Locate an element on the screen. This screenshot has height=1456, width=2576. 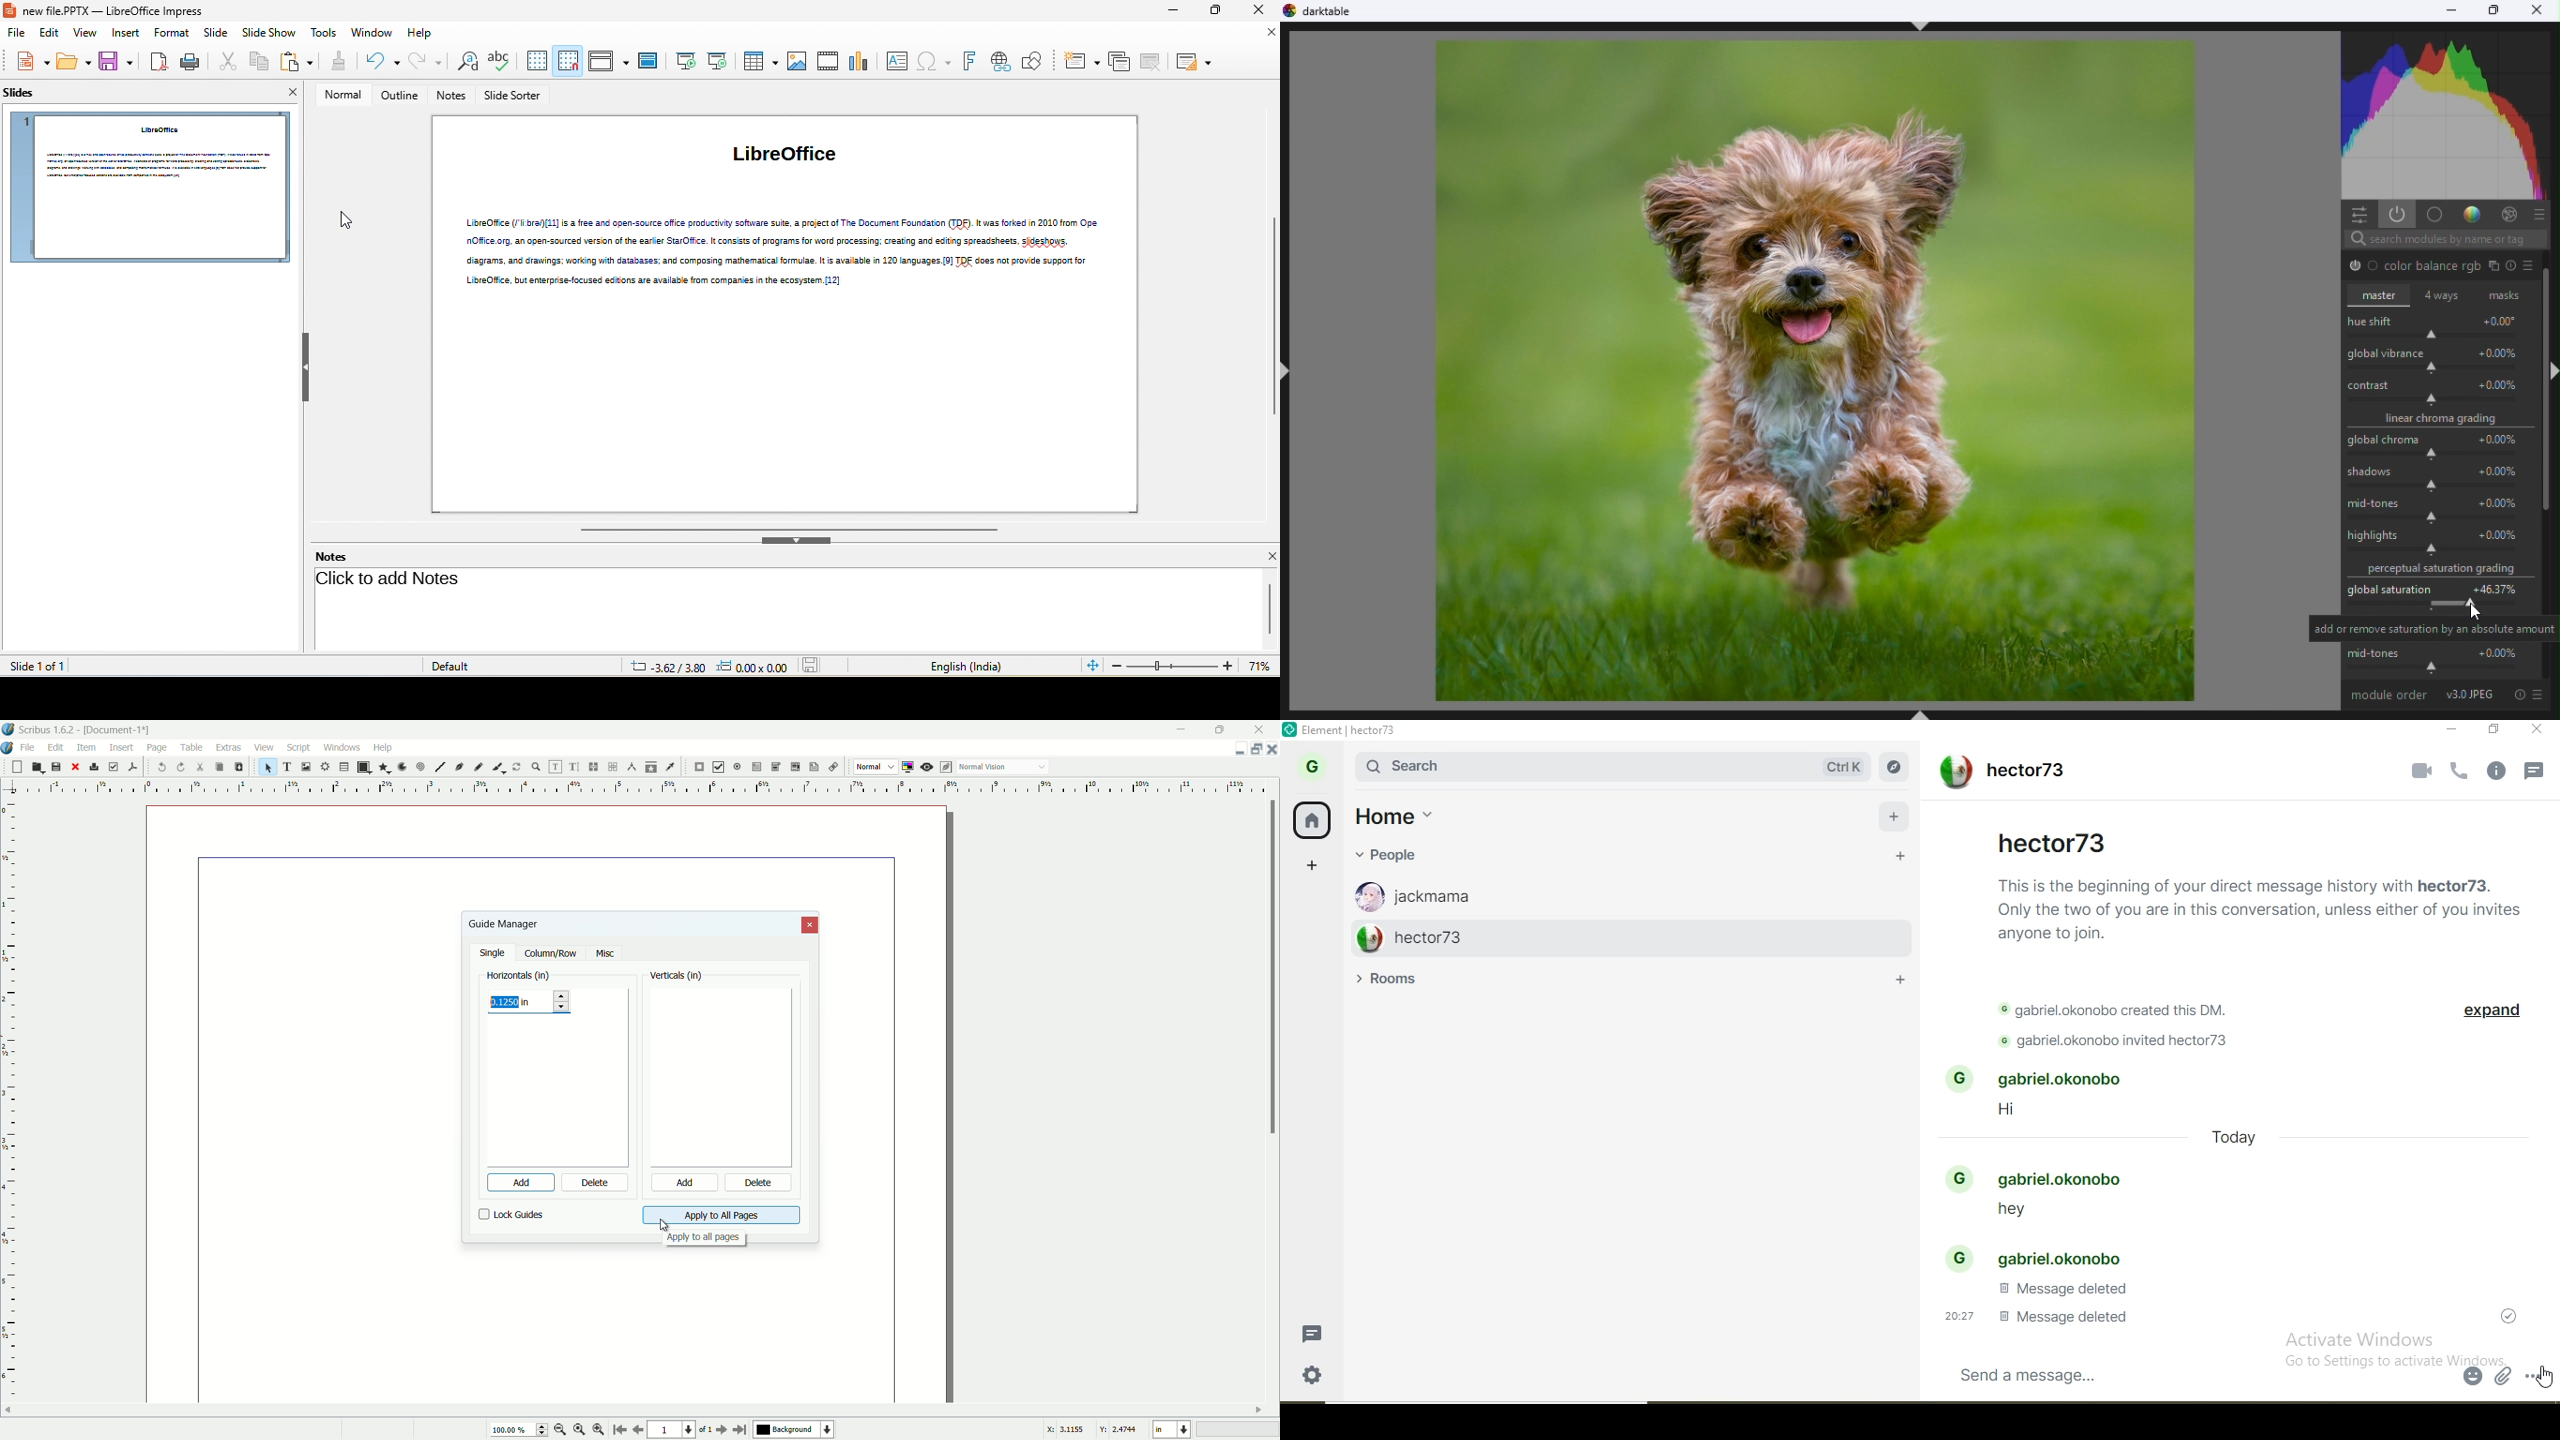
Effect is located at coordinates (2509, 215).